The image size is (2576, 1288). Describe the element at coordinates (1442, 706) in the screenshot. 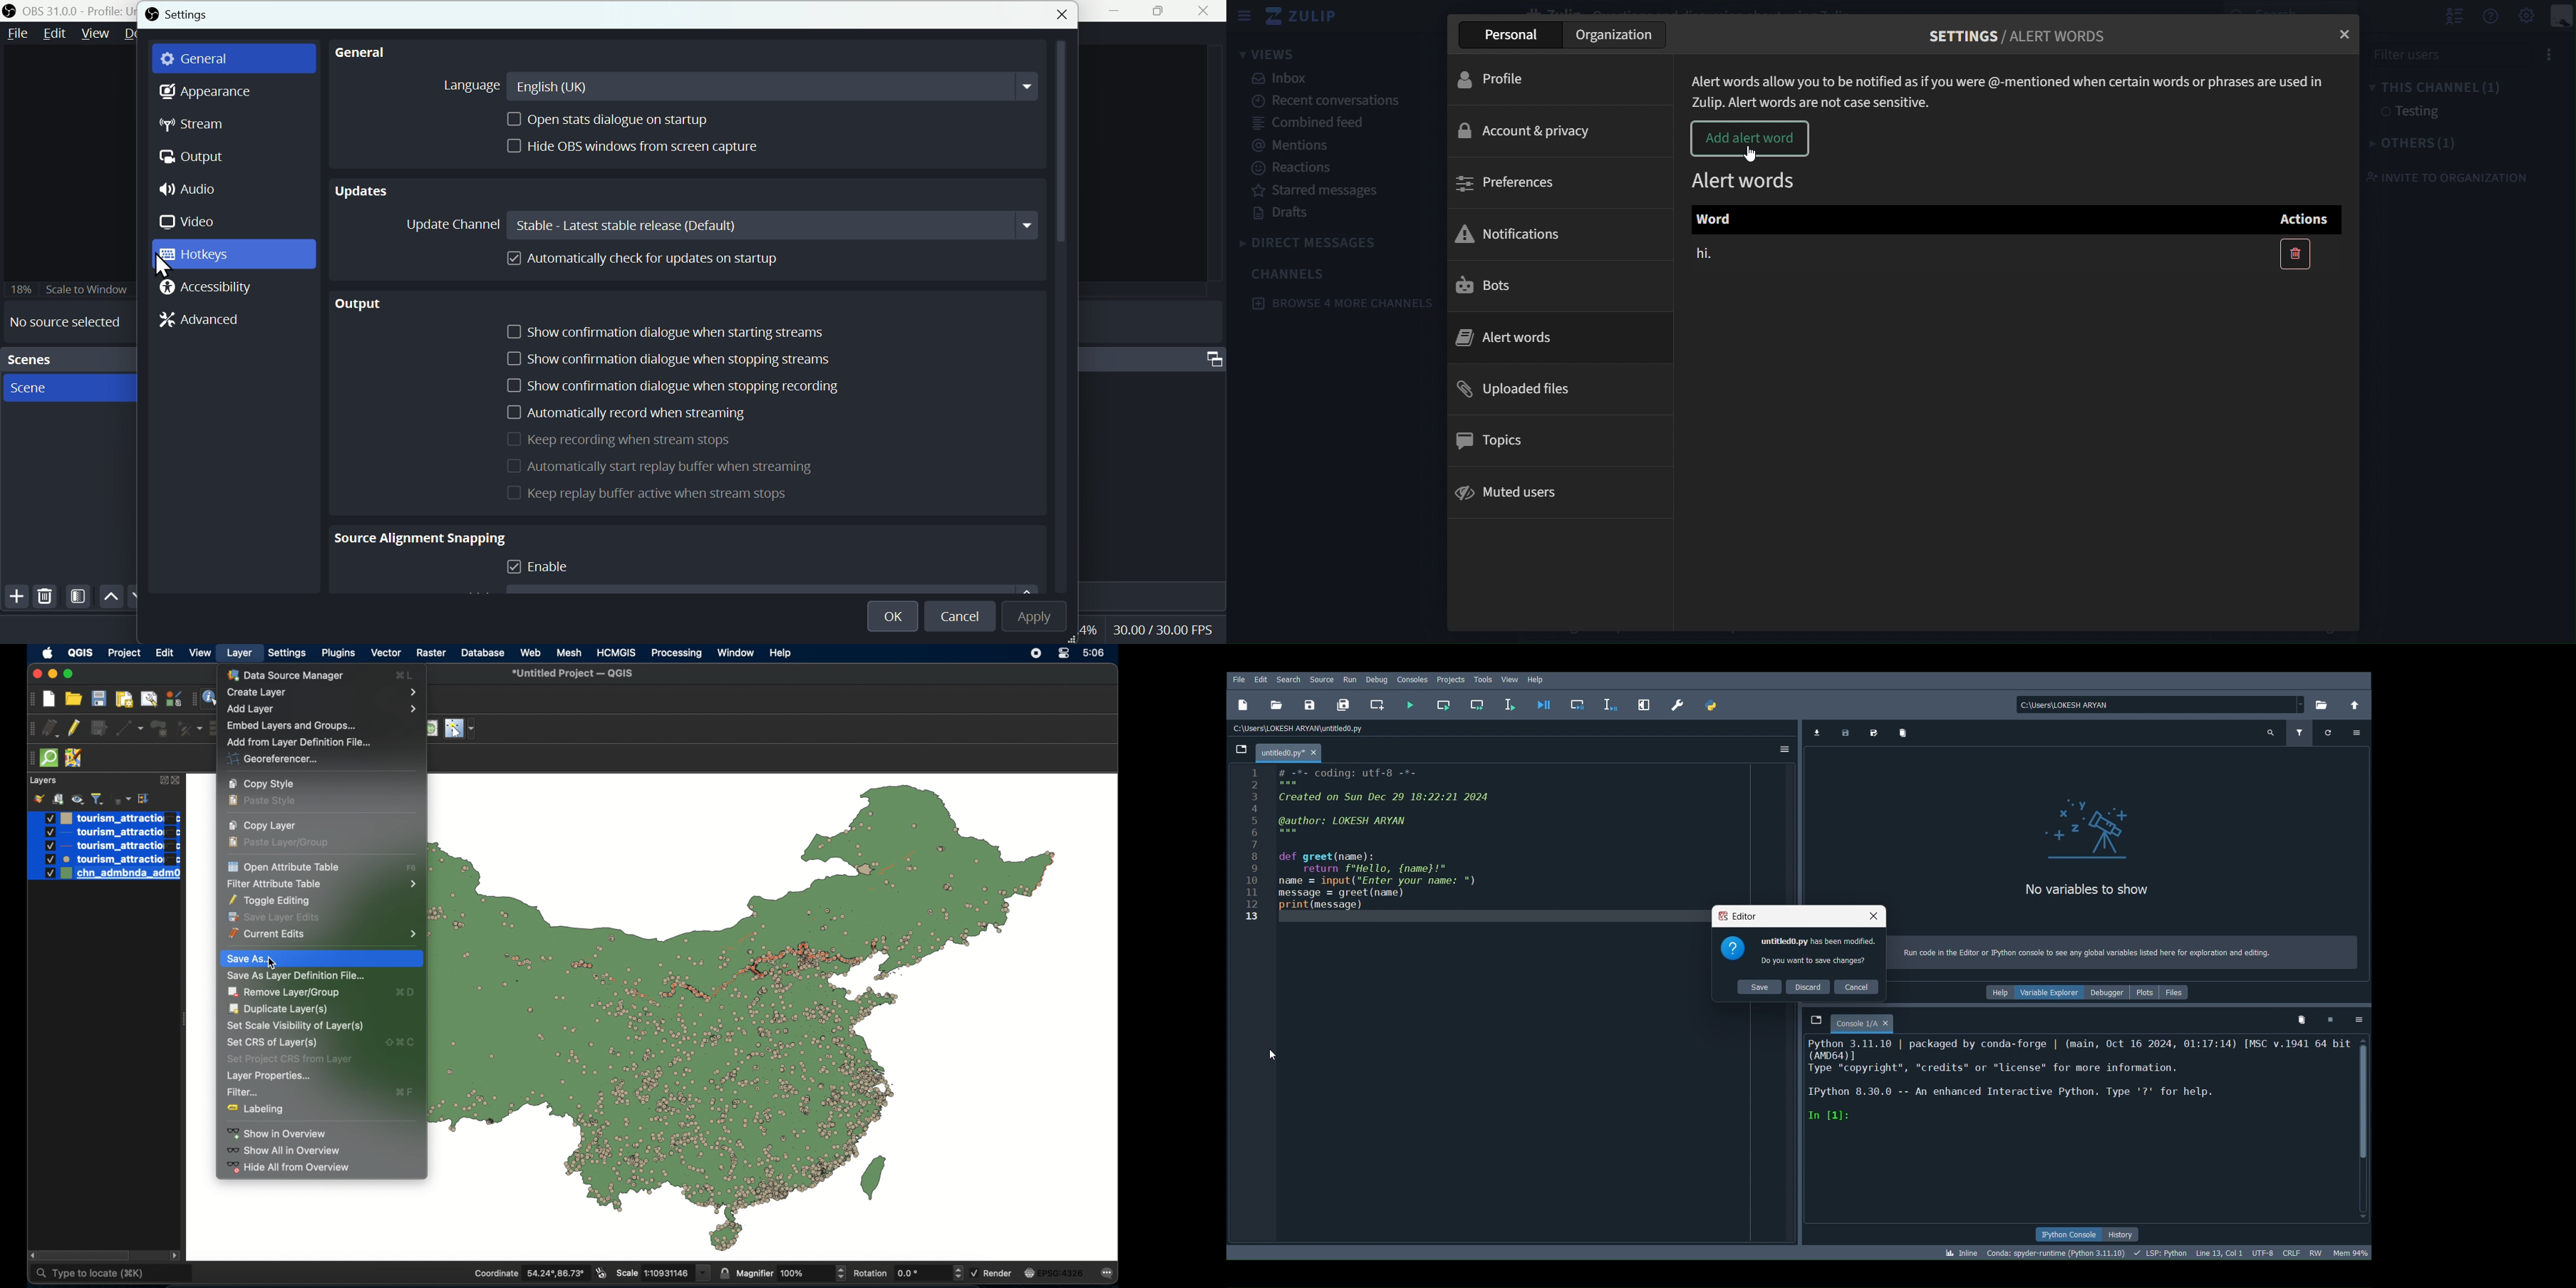

I see `Run current cell (Ctrl + Return)` at that location.